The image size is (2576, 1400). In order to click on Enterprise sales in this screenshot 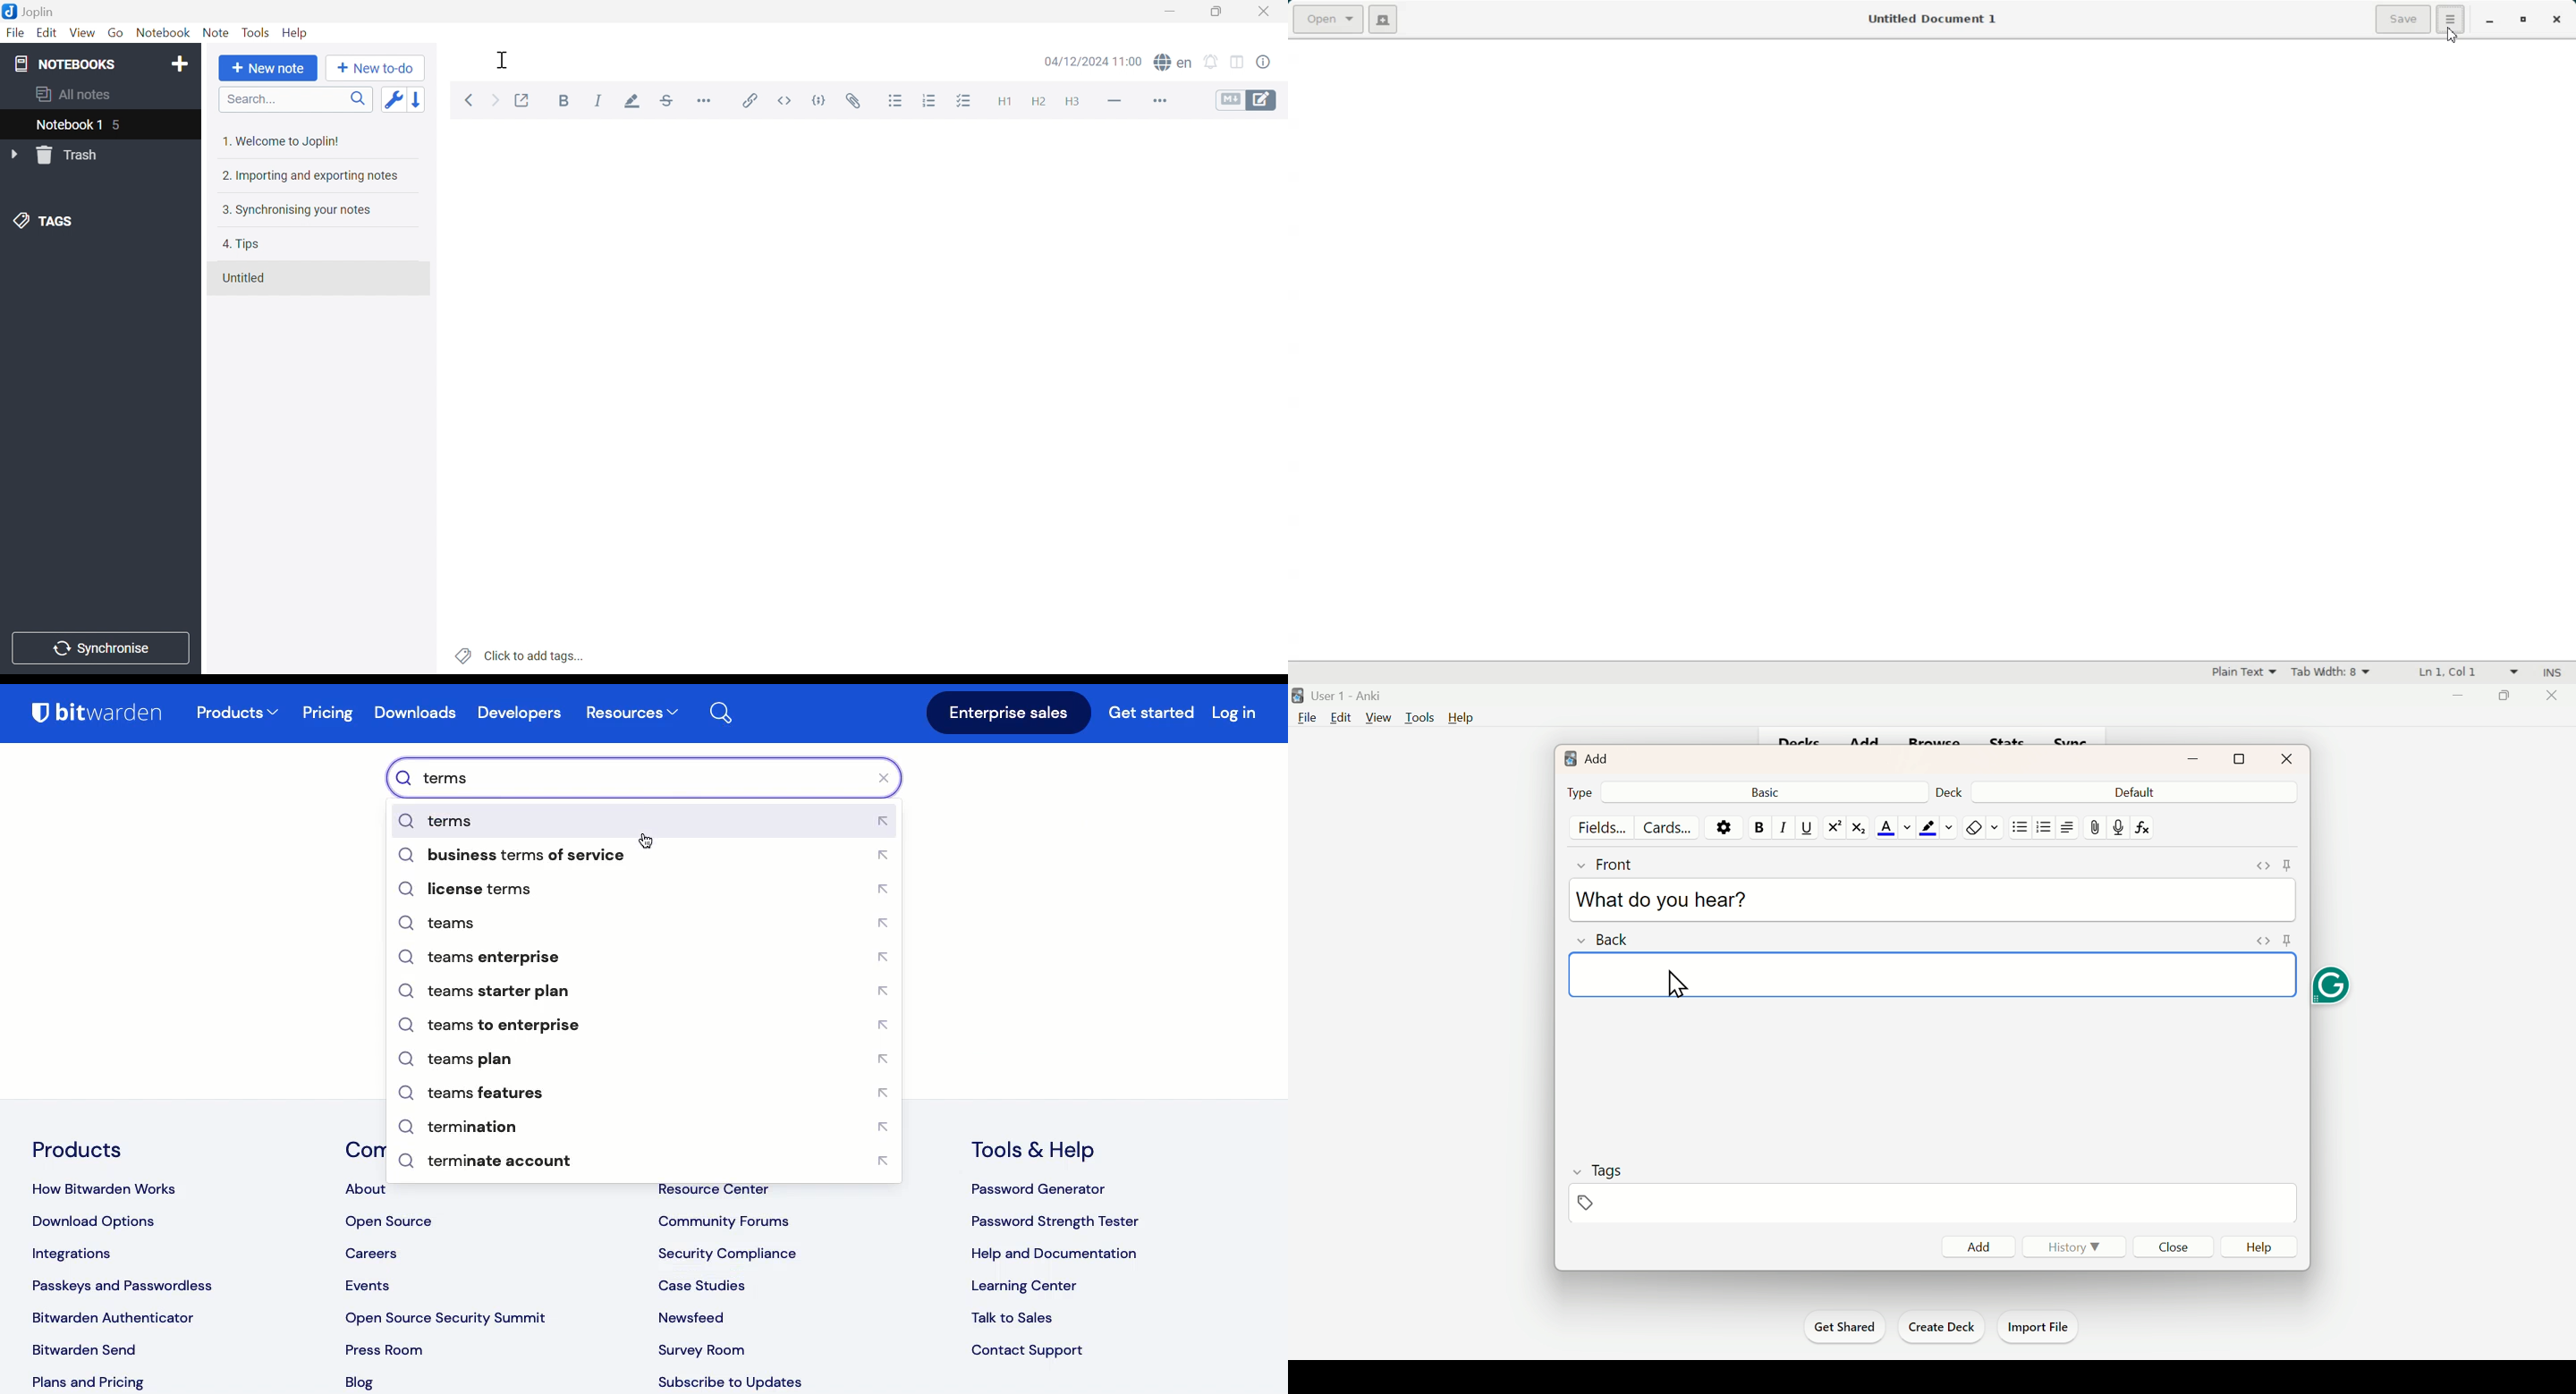, I will do `click(1009, 714)`.